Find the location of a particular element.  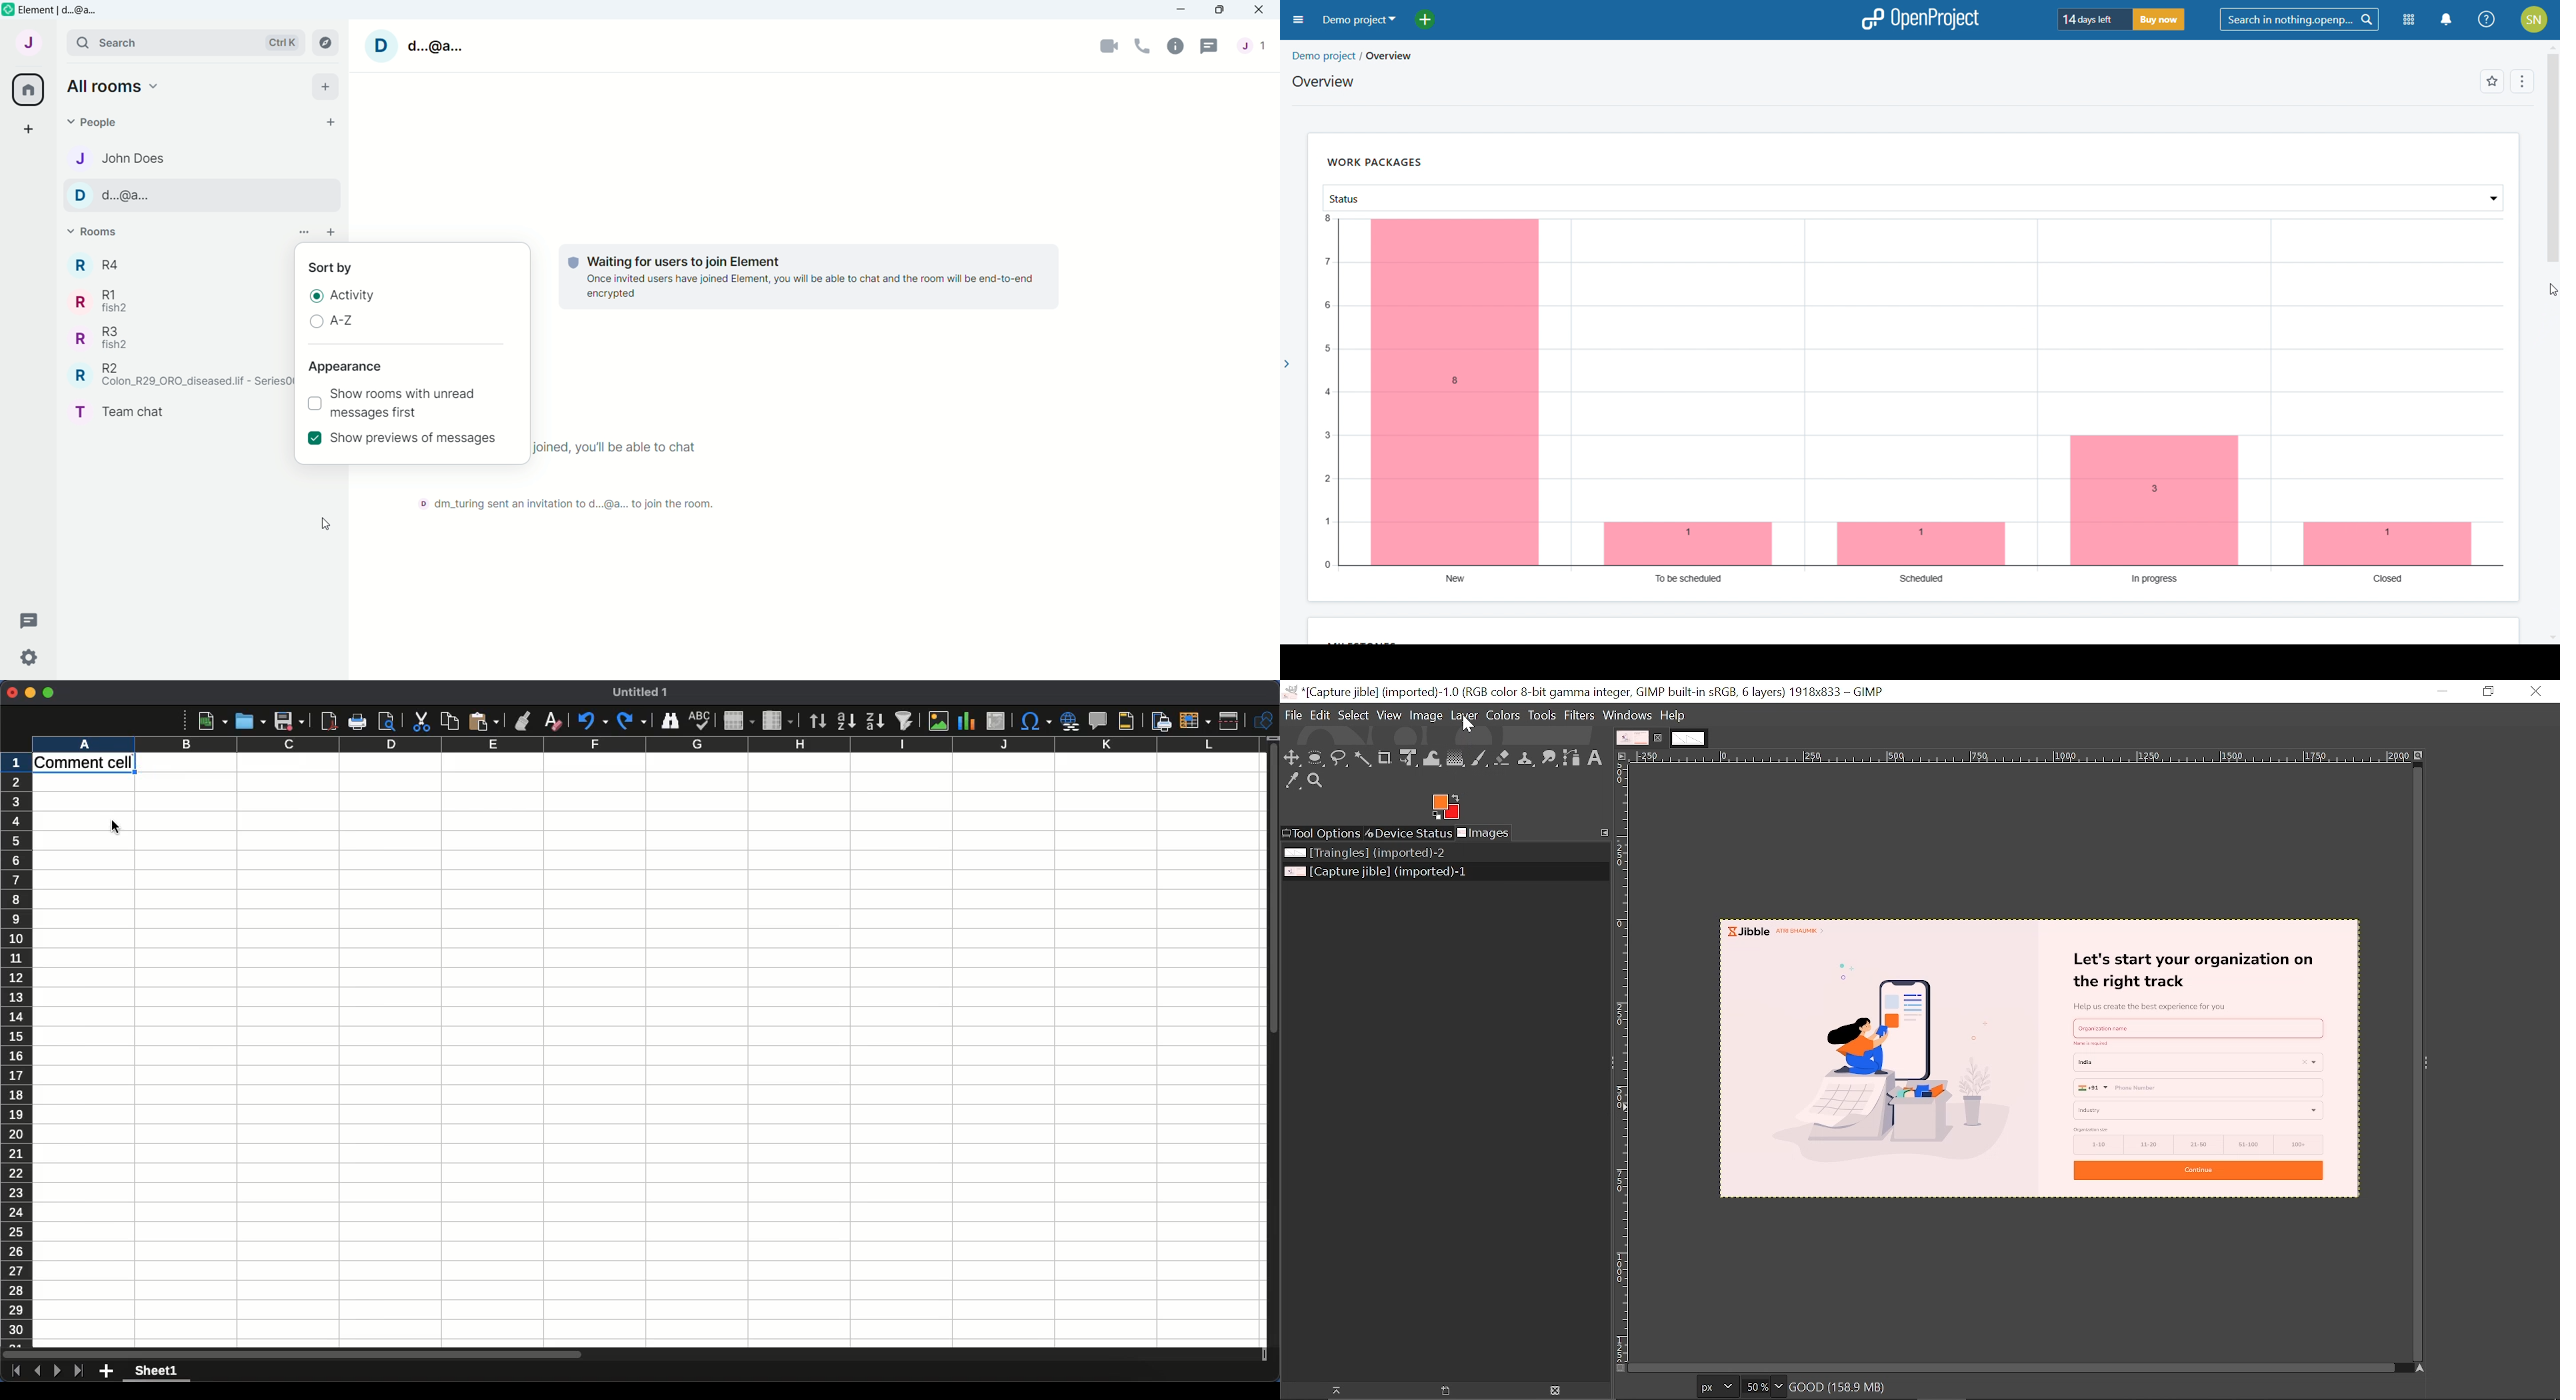

More is located at coordinates (180, 722).